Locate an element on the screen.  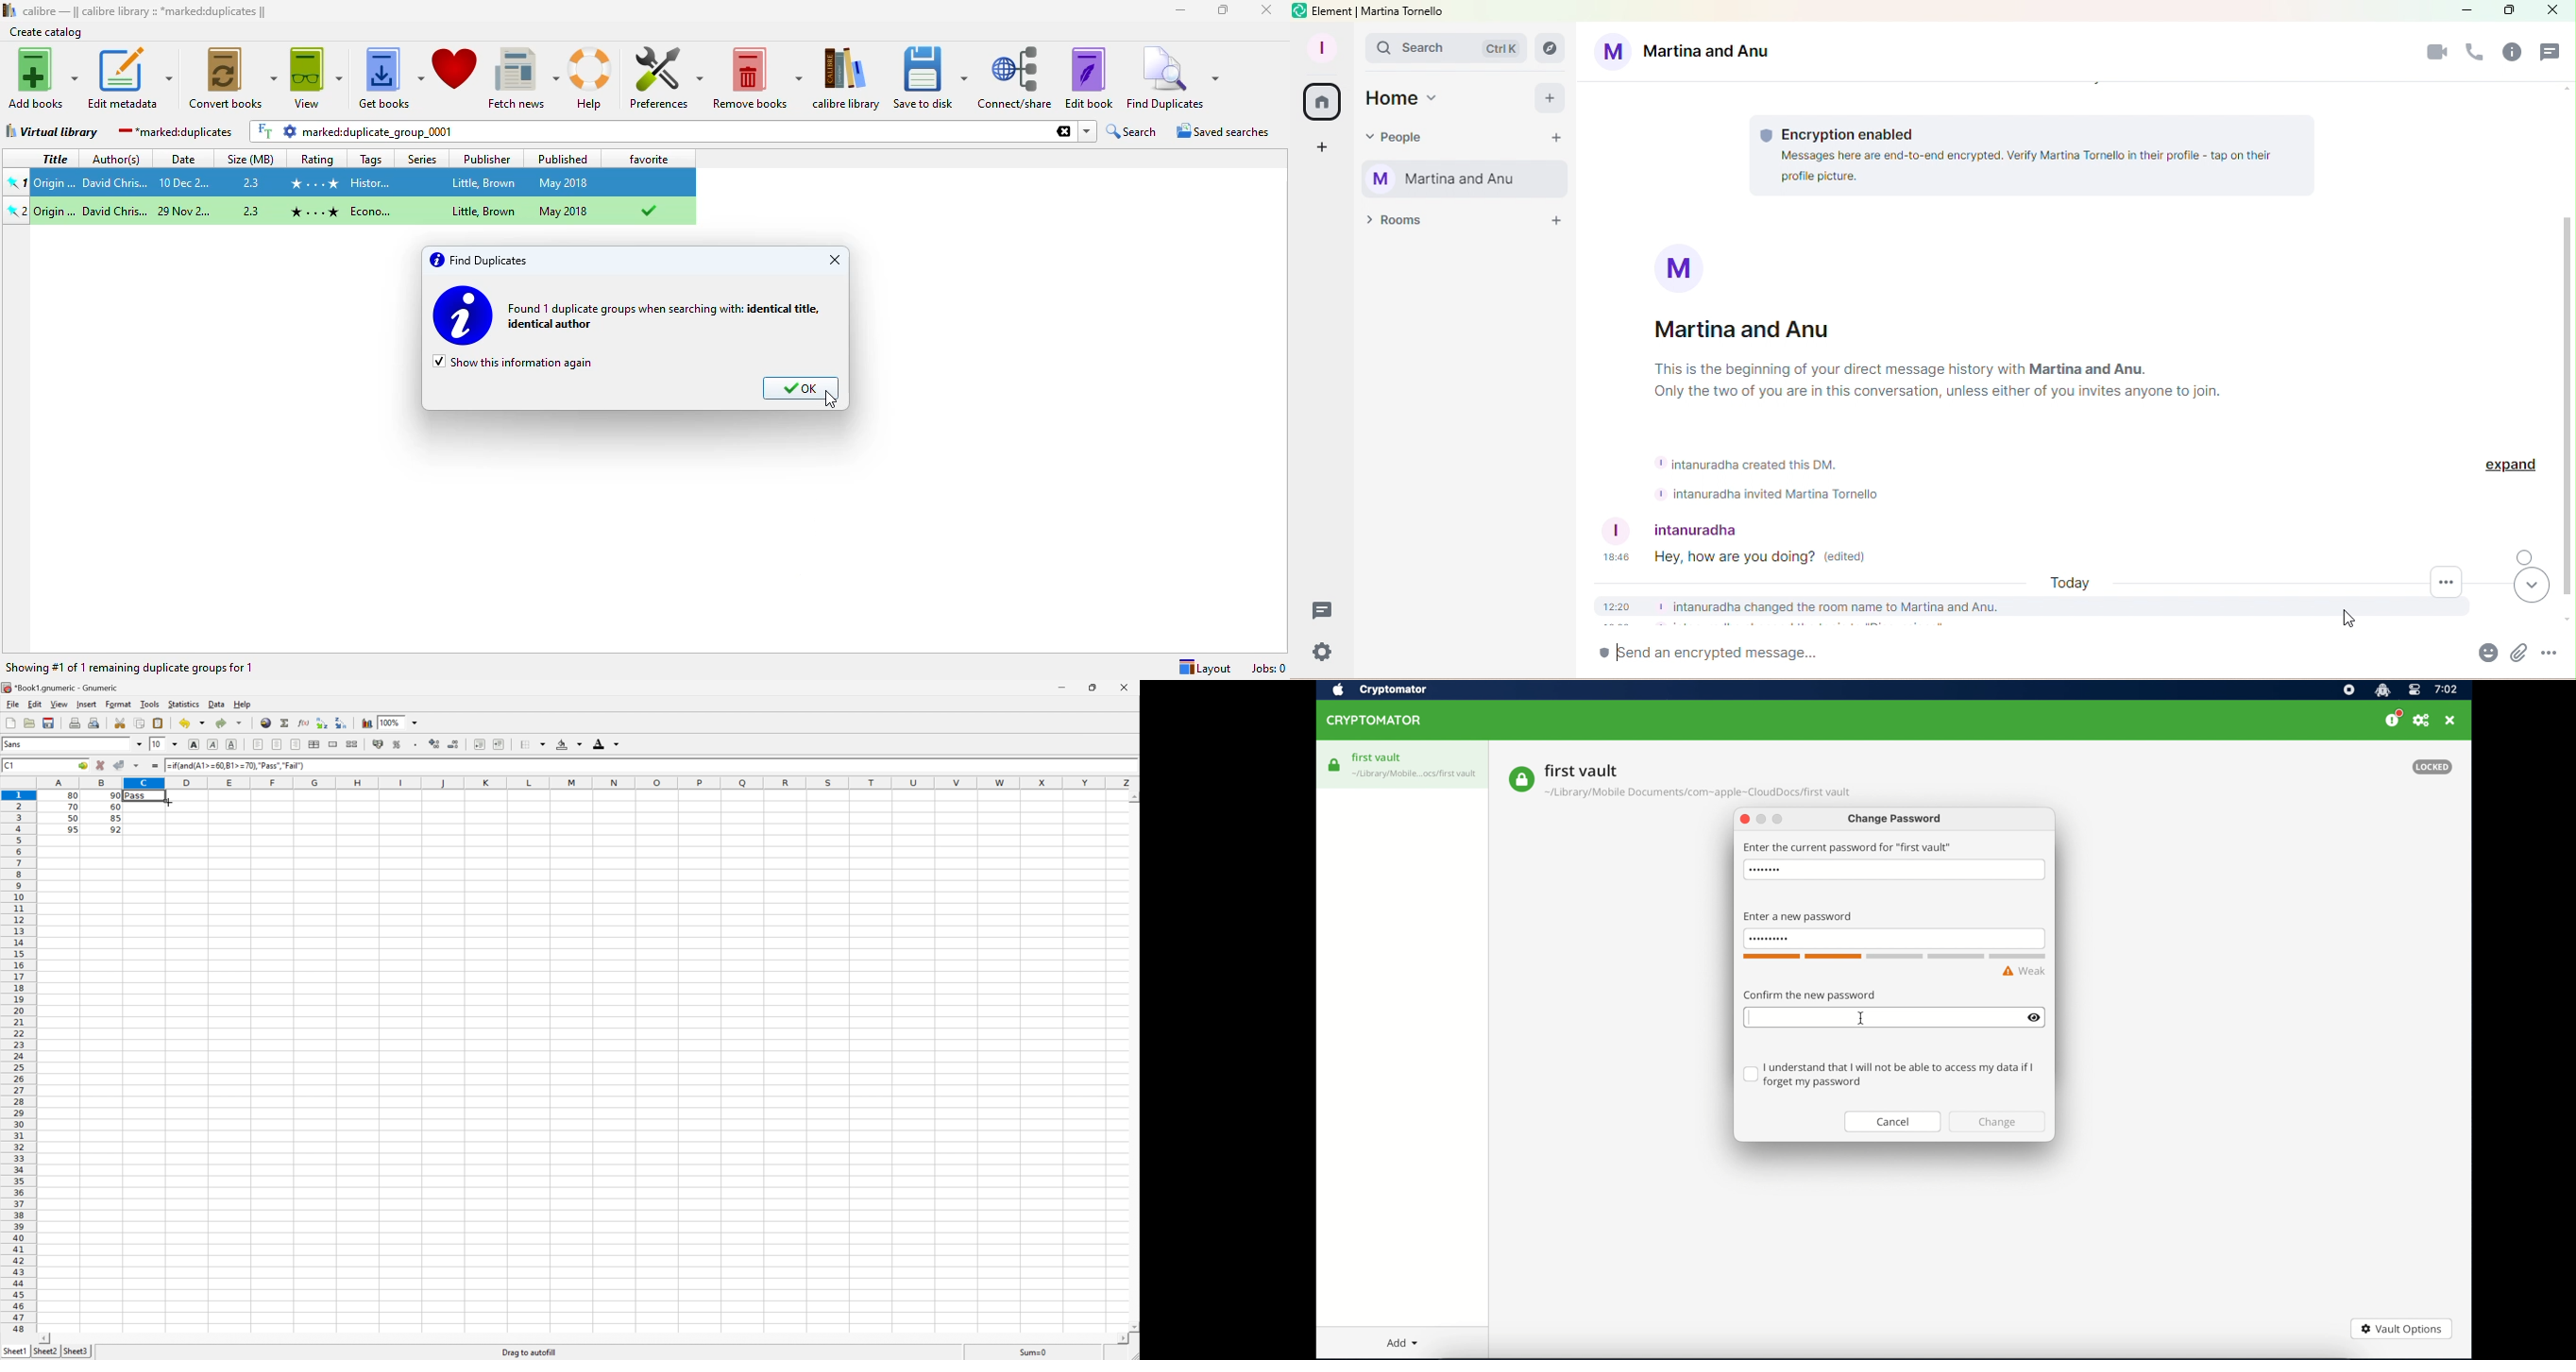
Print preview is located at coordinates (94, 723).